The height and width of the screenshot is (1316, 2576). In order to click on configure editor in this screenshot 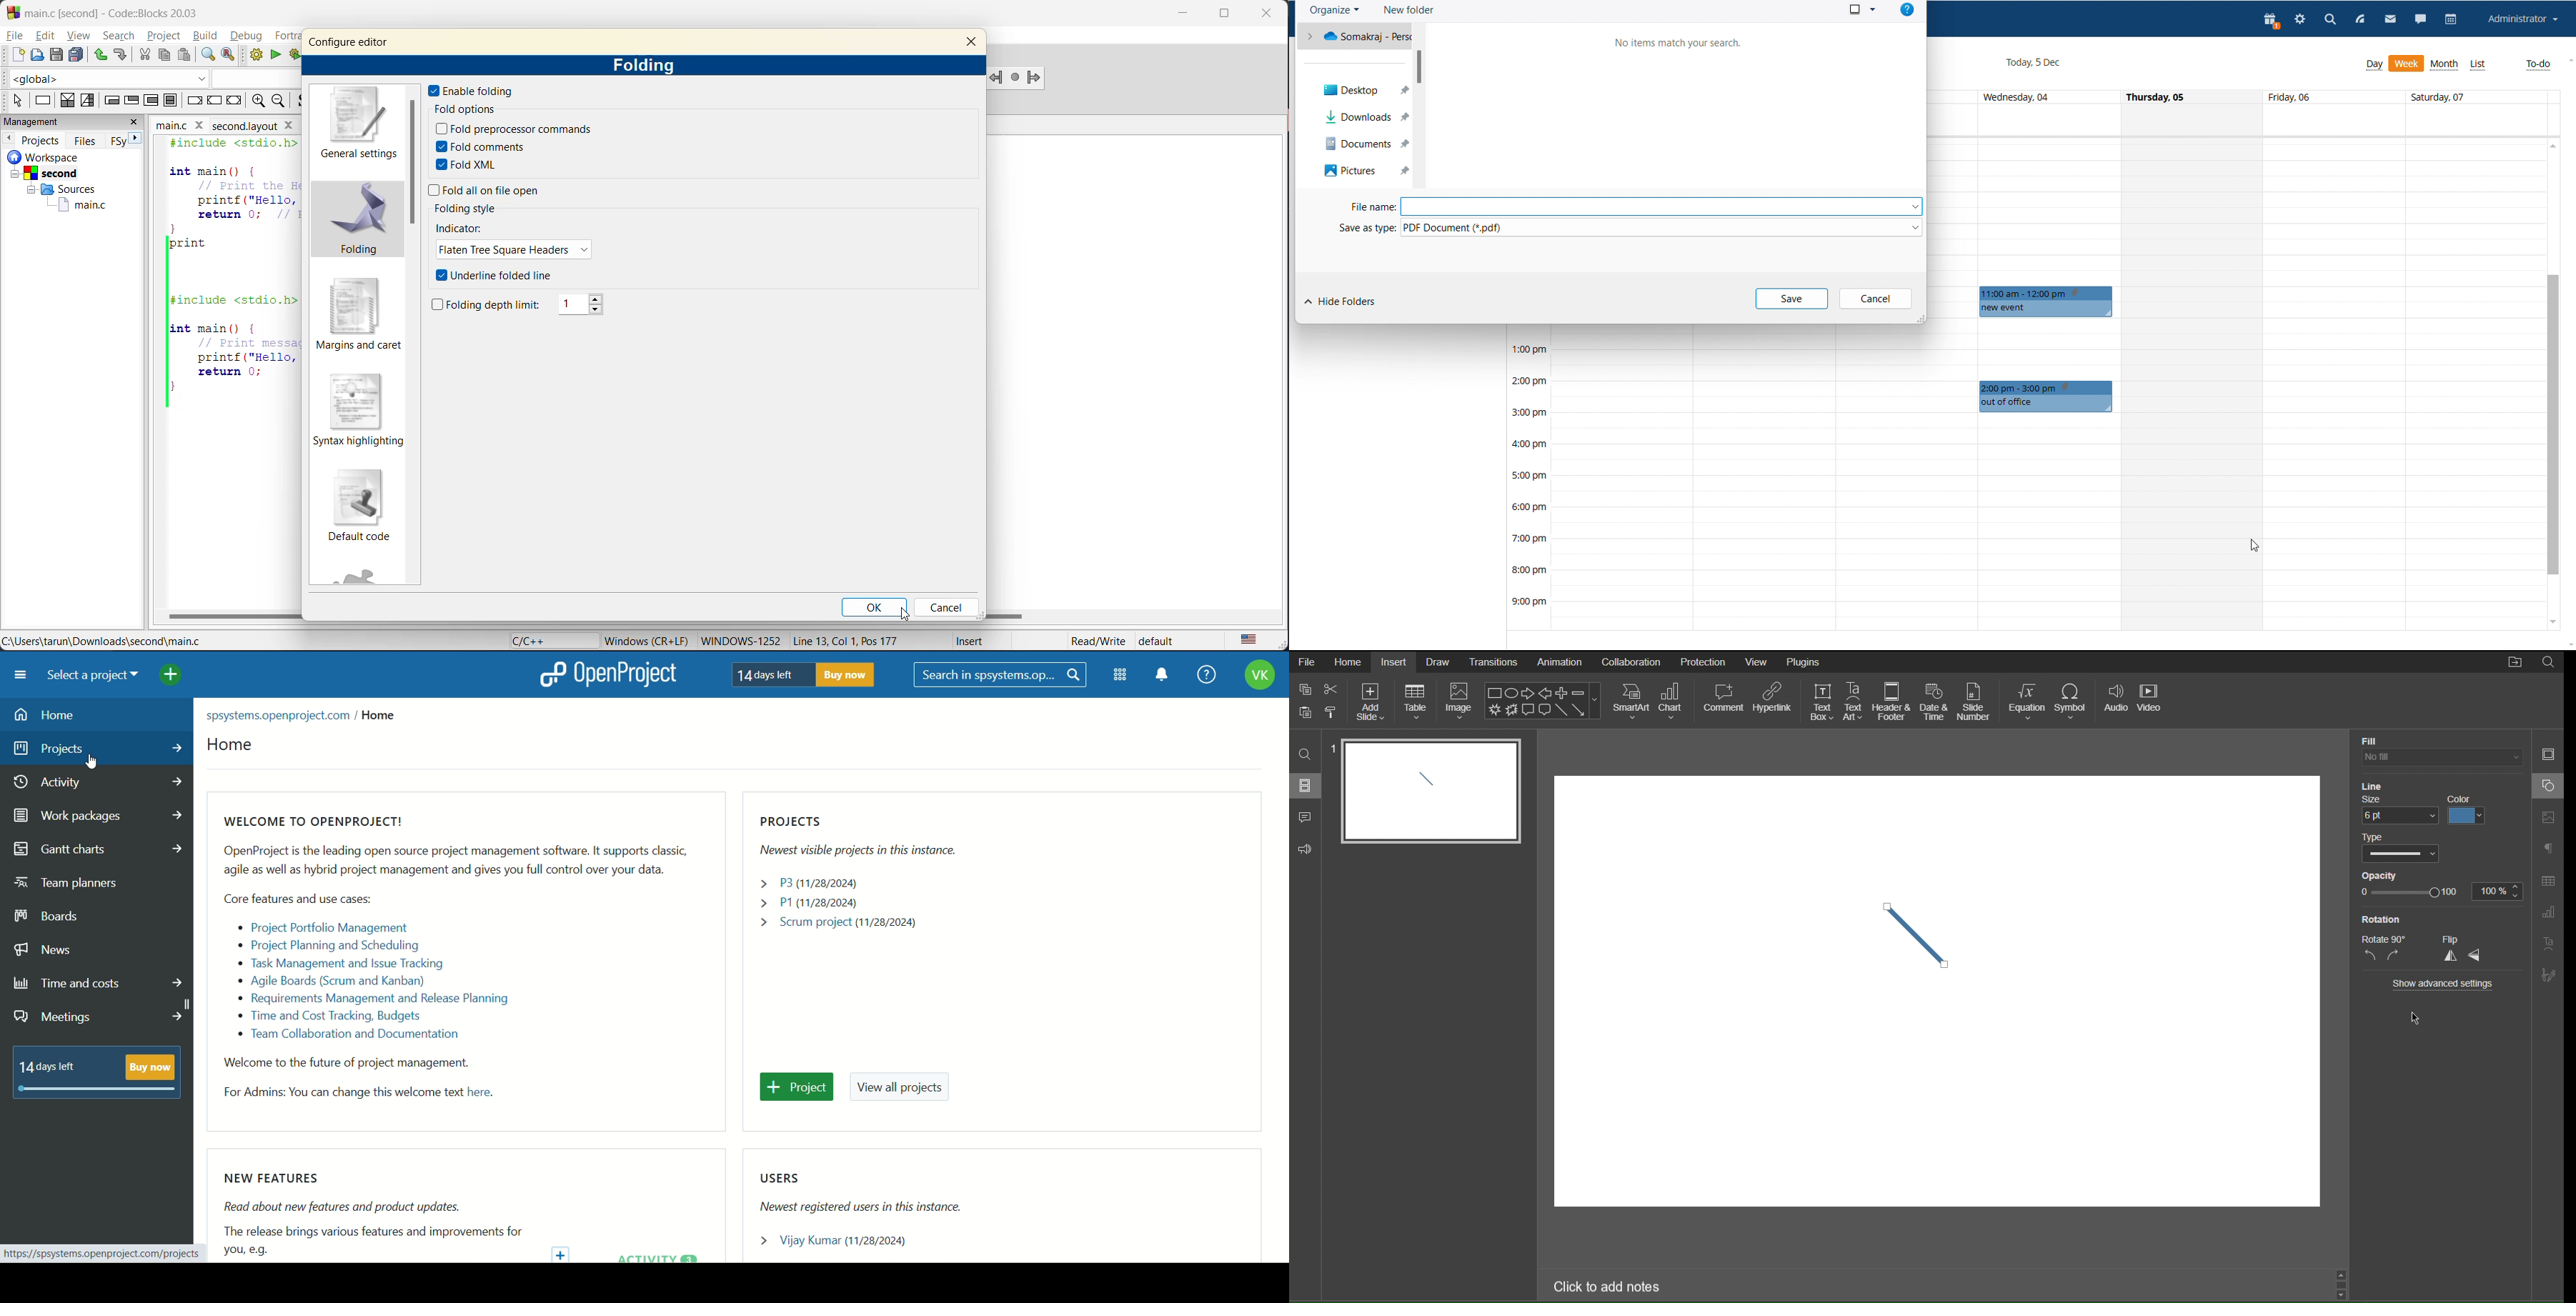, I will do `click(360, 38)`.